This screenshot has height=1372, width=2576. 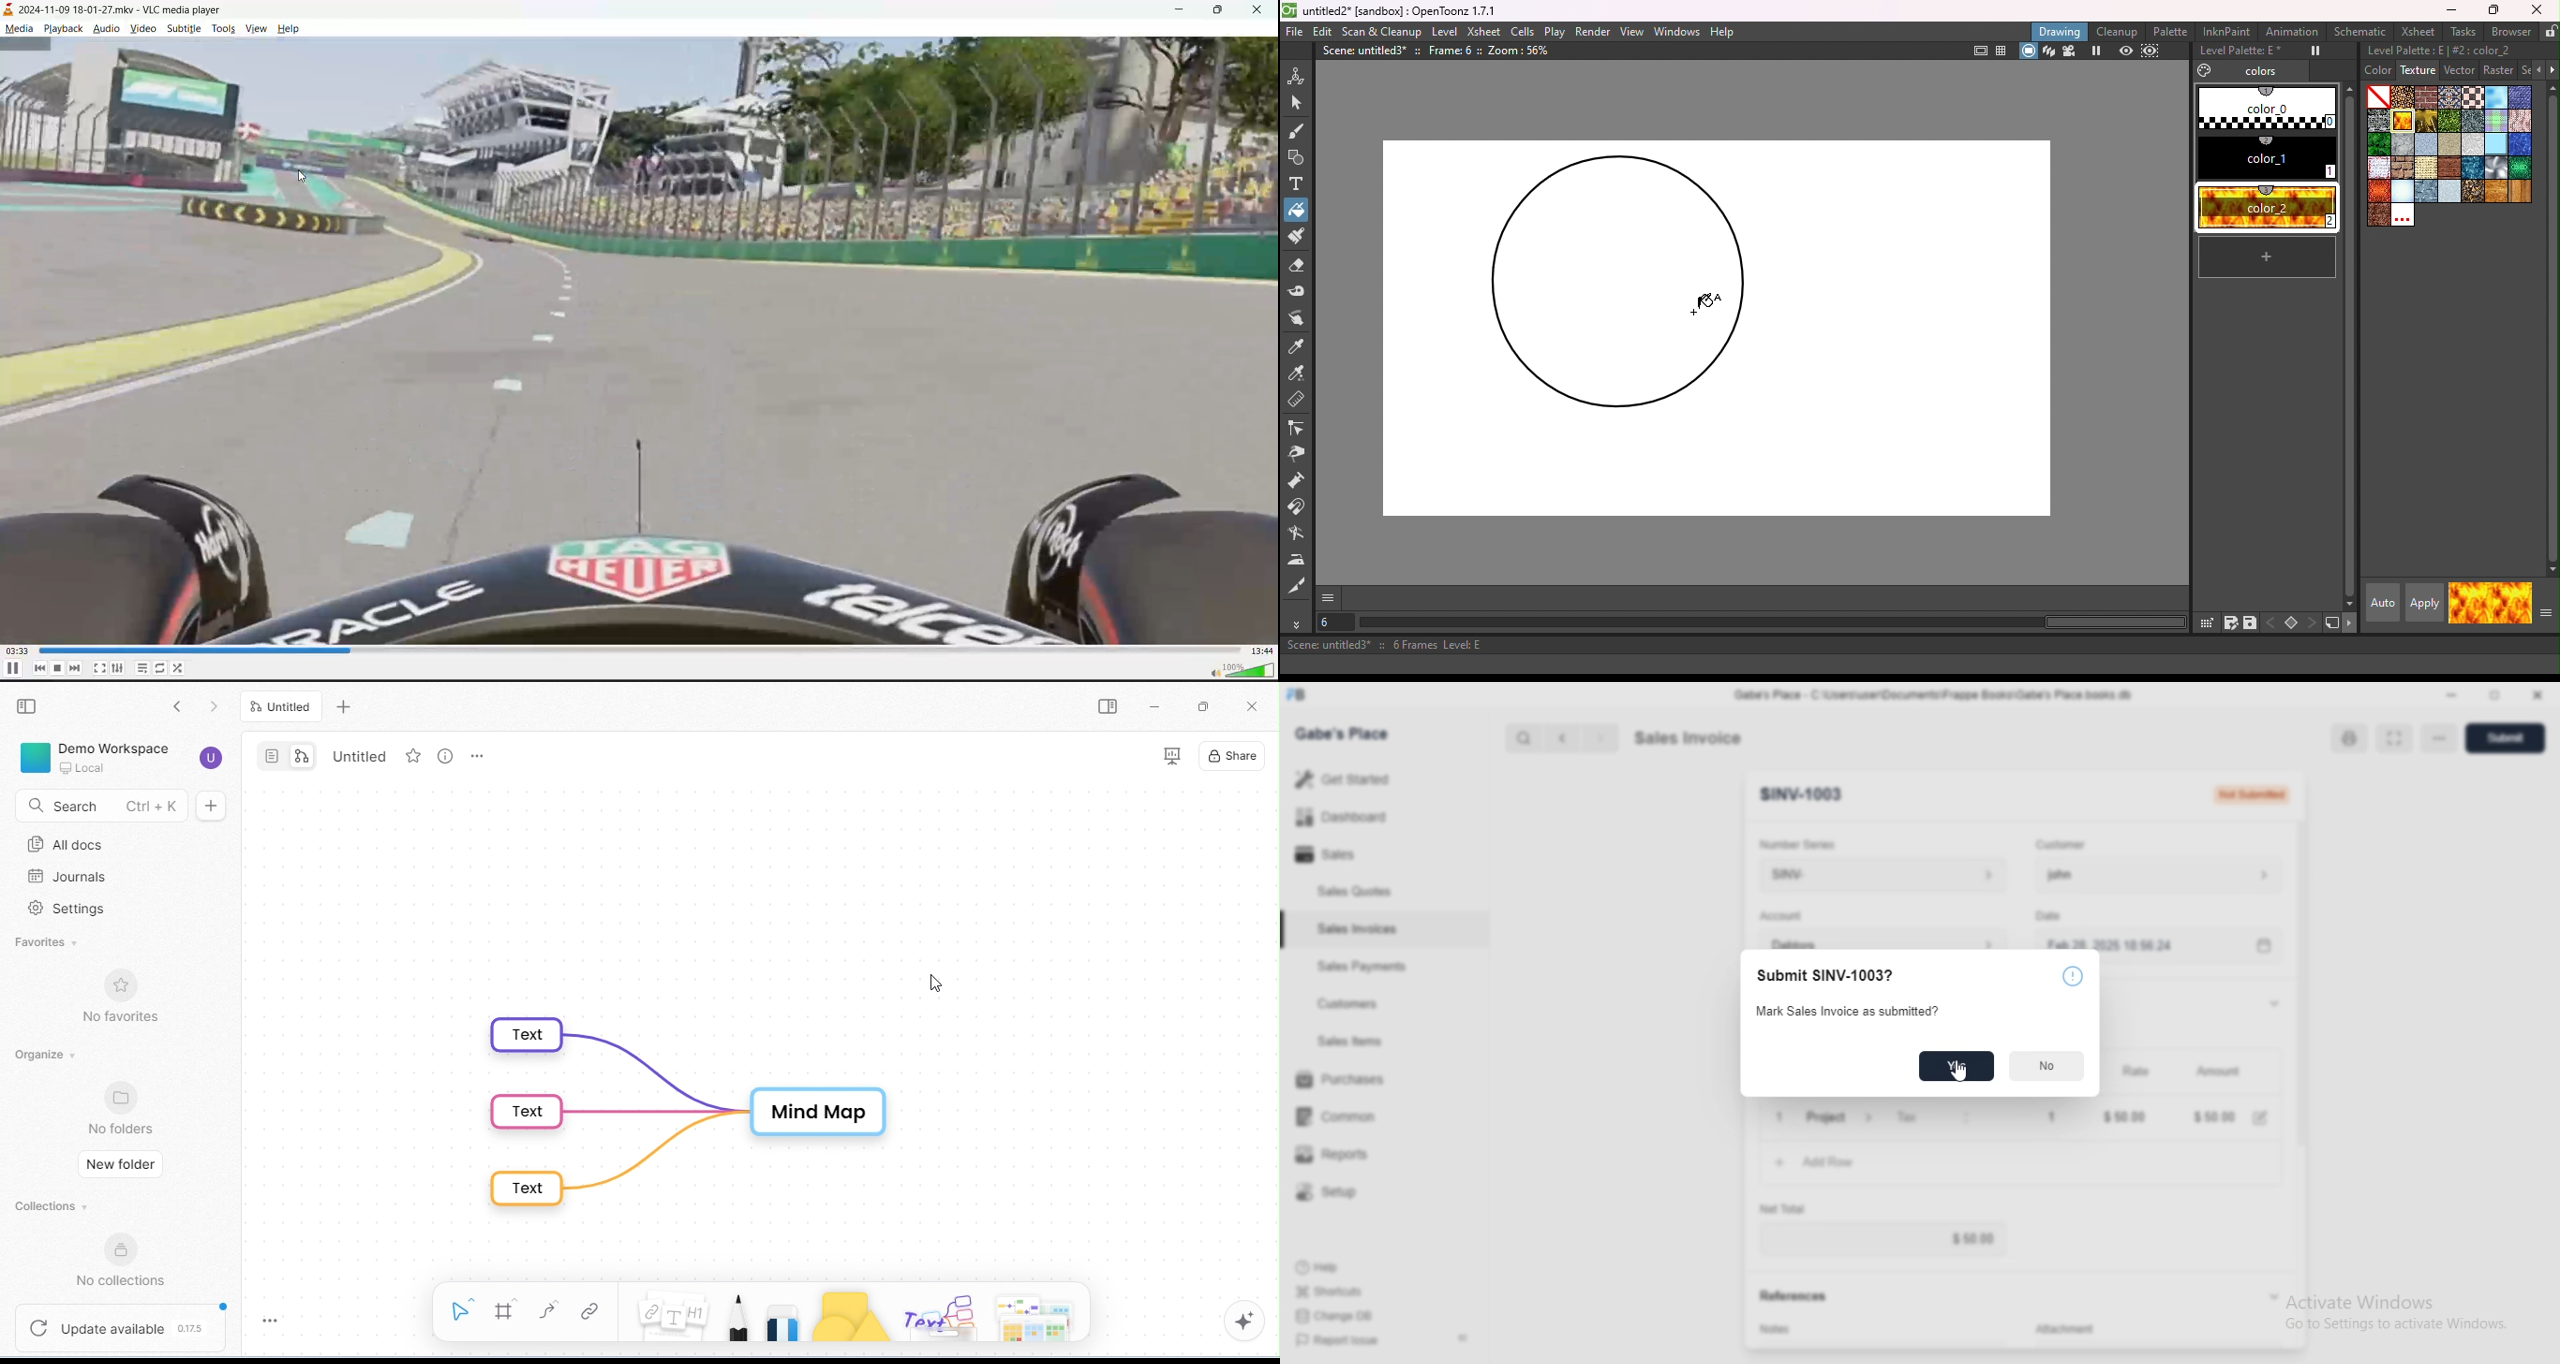 What do you see at coordinates (45, 1056) in the screenshot?
I see `organize` at bounding box center [45, 1056].